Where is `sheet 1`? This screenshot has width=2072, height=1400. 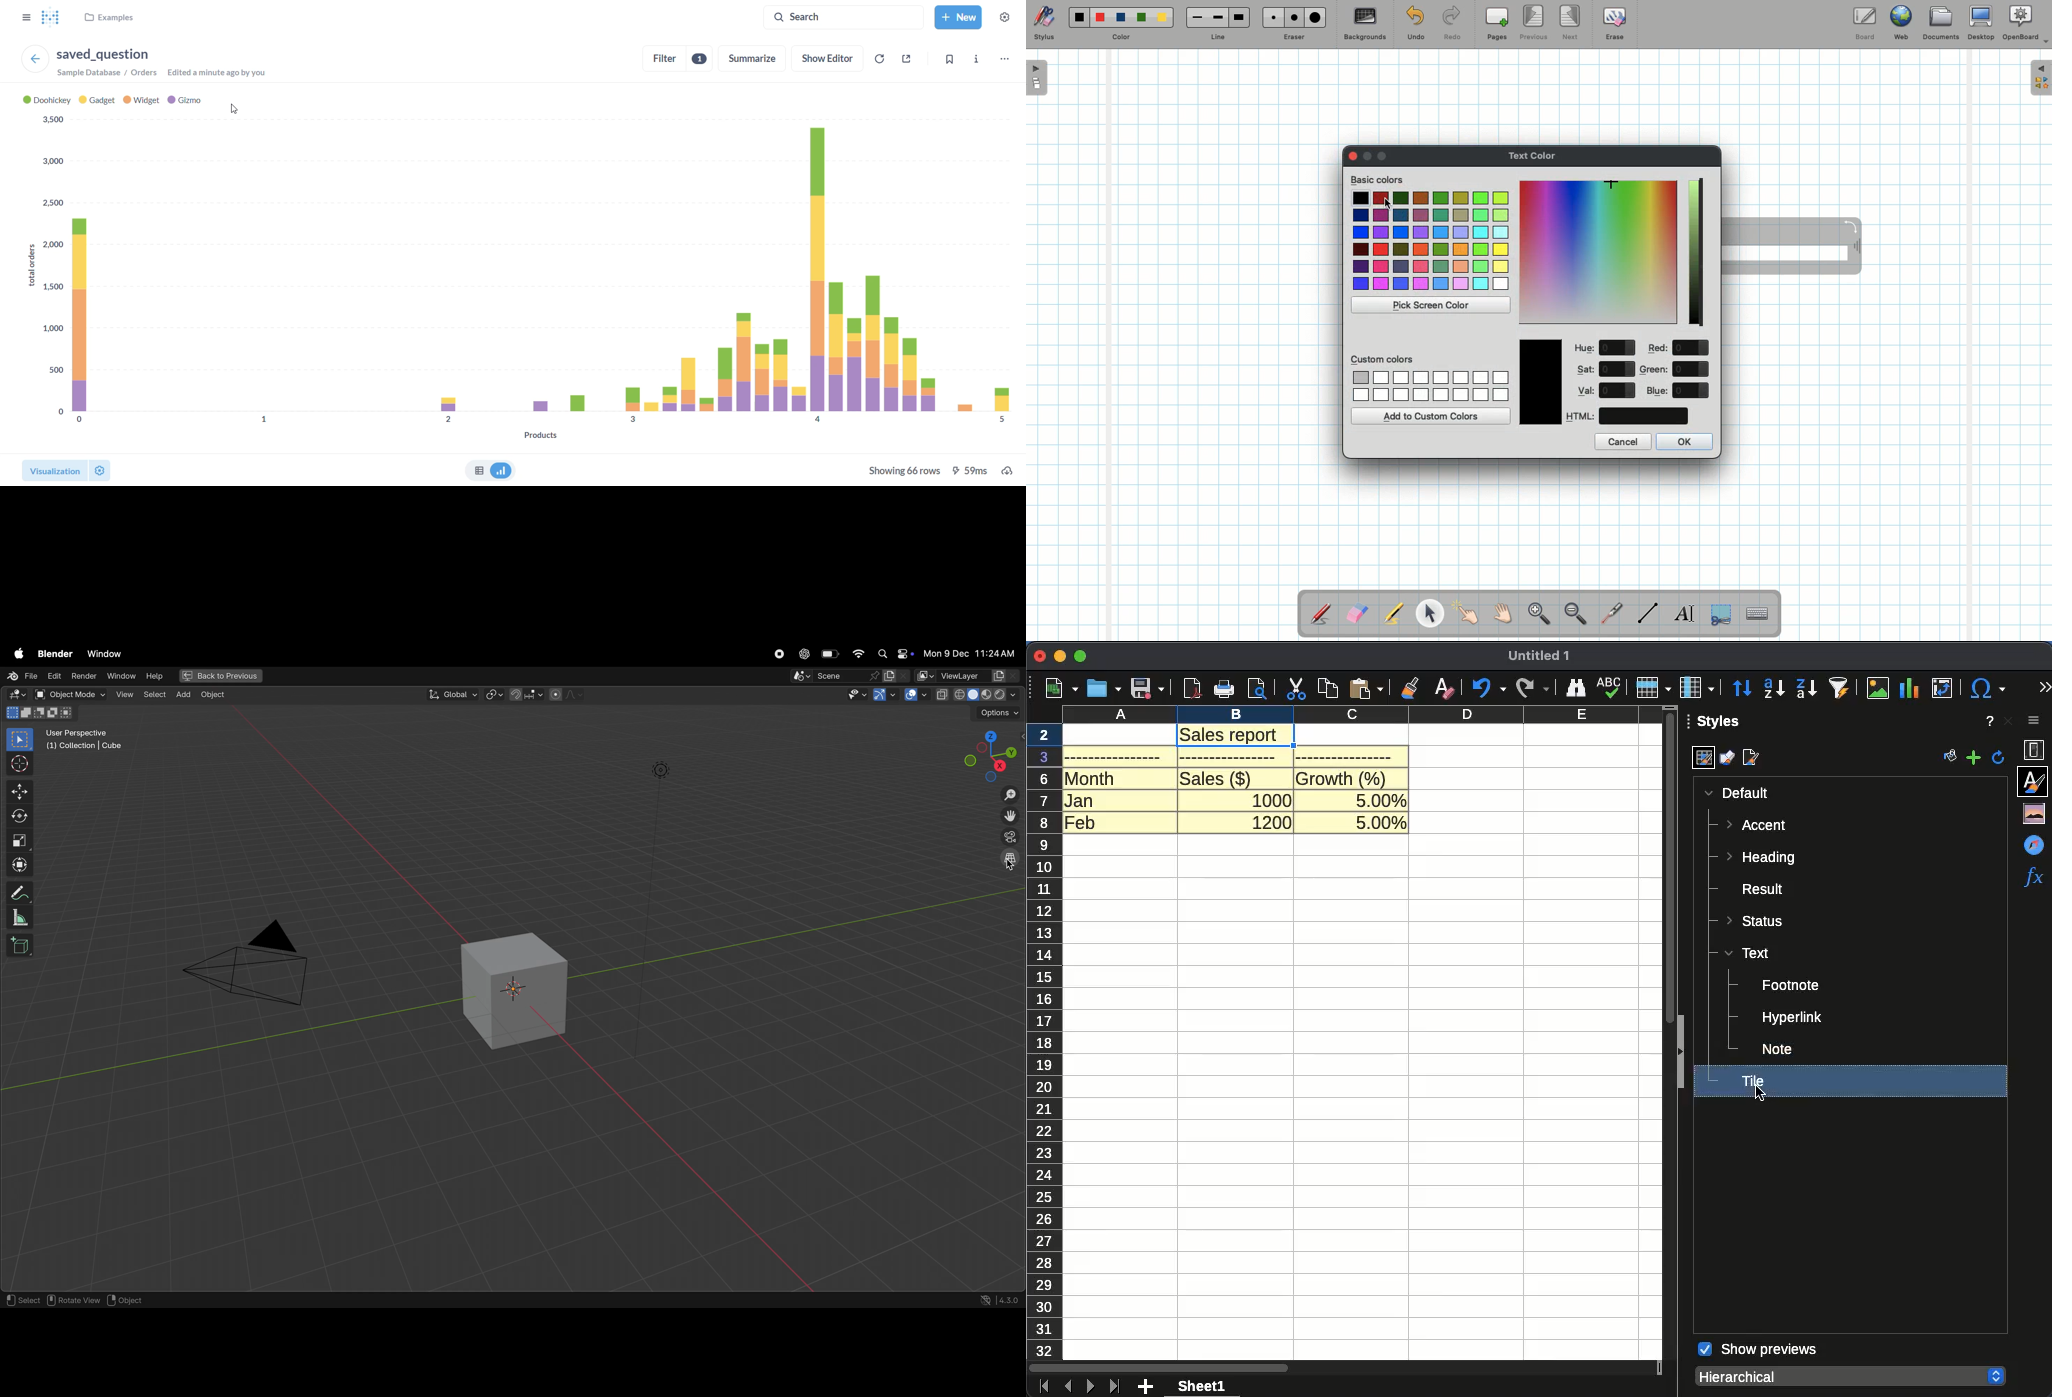 sheet 1 is located at coordinates (1202, 1386).